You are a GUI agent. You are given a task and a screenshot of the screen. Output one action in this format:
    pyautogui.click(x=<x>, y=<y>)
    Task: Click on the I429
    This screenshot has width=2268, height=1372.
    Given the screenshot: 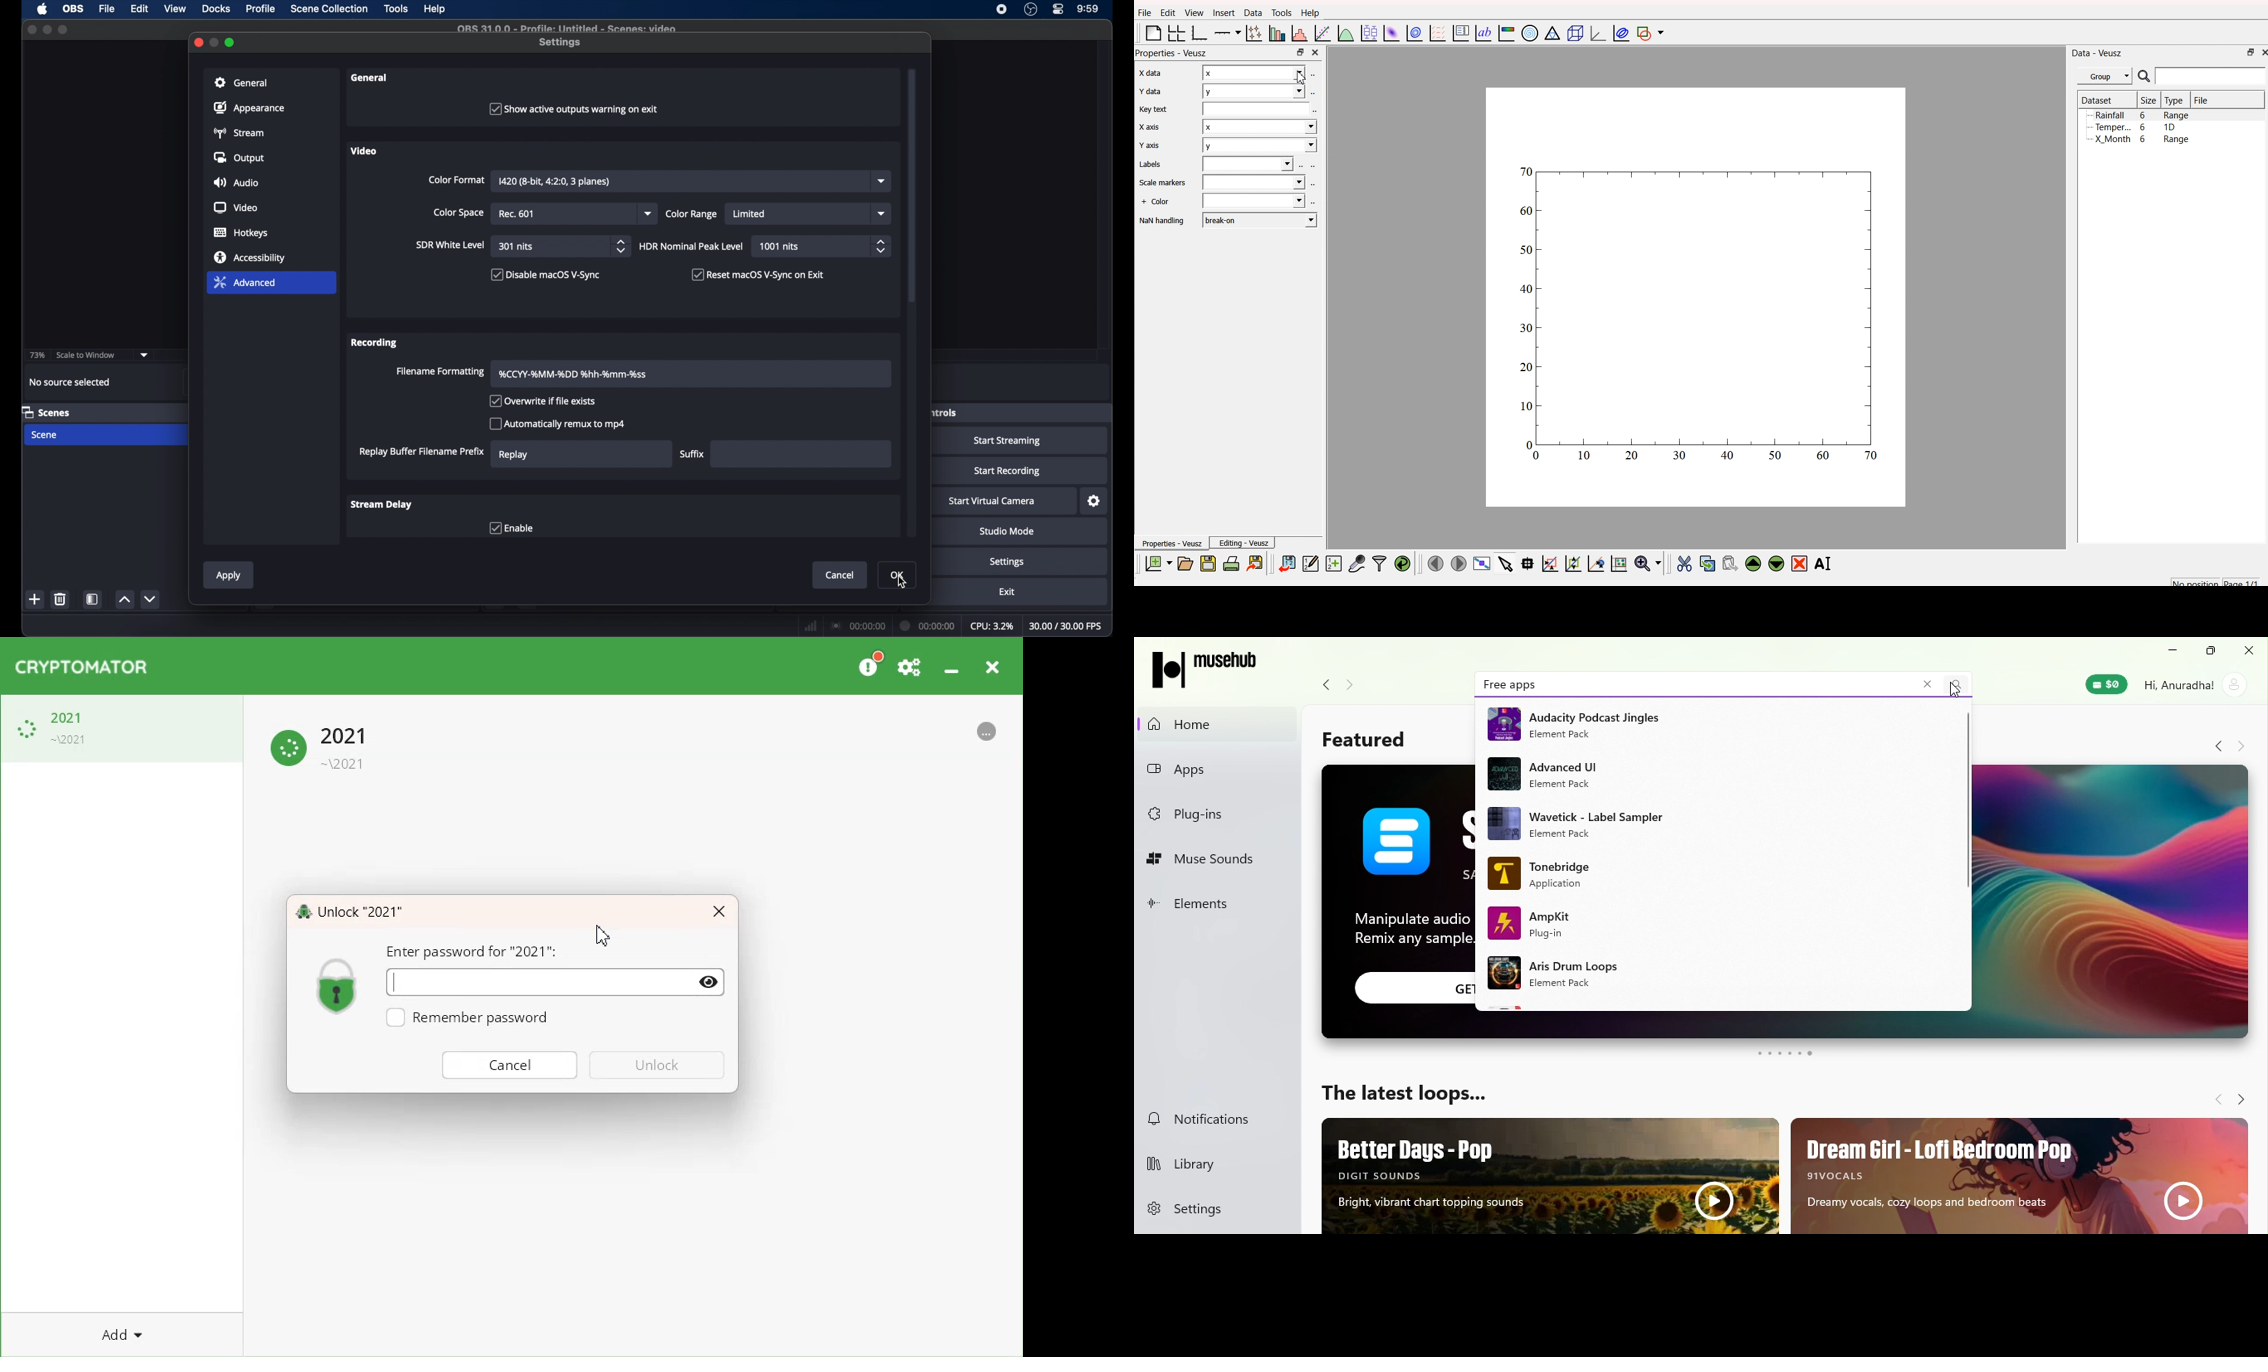 What is the action you would take?
    pyautogui.click(x=555, y=182)
    